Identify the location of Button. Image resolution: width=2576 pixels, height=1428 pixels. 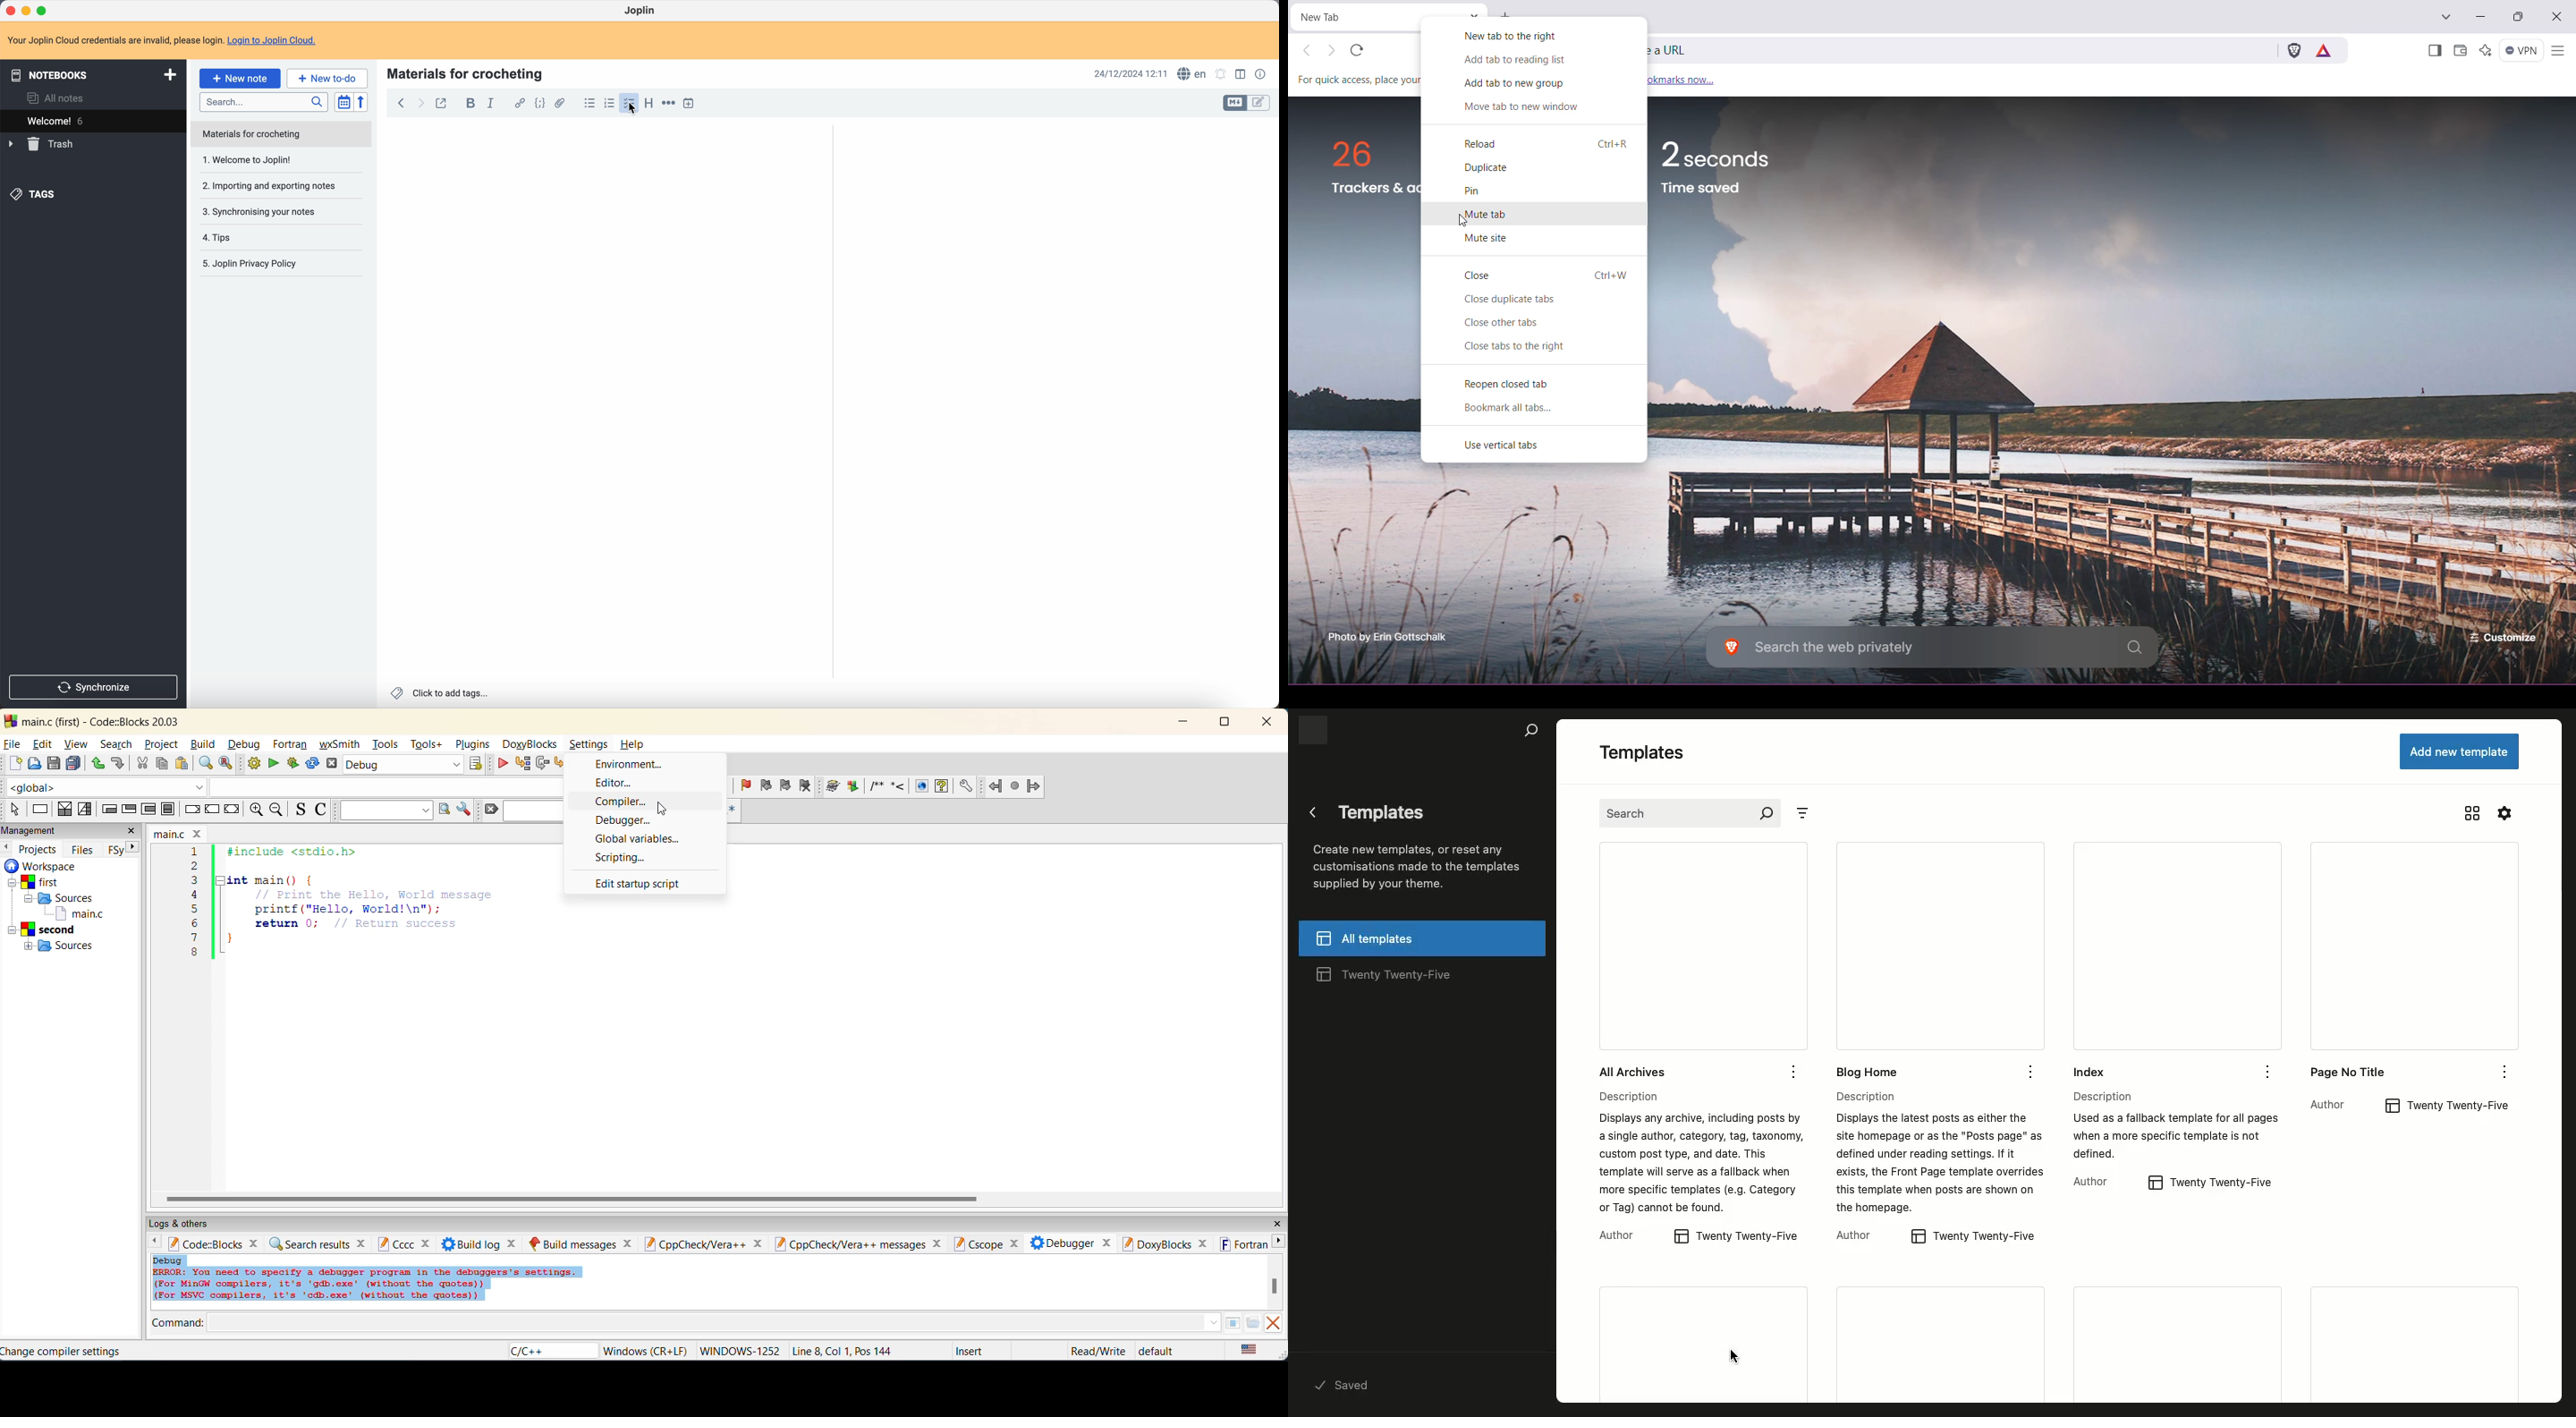
(1681, 1235).